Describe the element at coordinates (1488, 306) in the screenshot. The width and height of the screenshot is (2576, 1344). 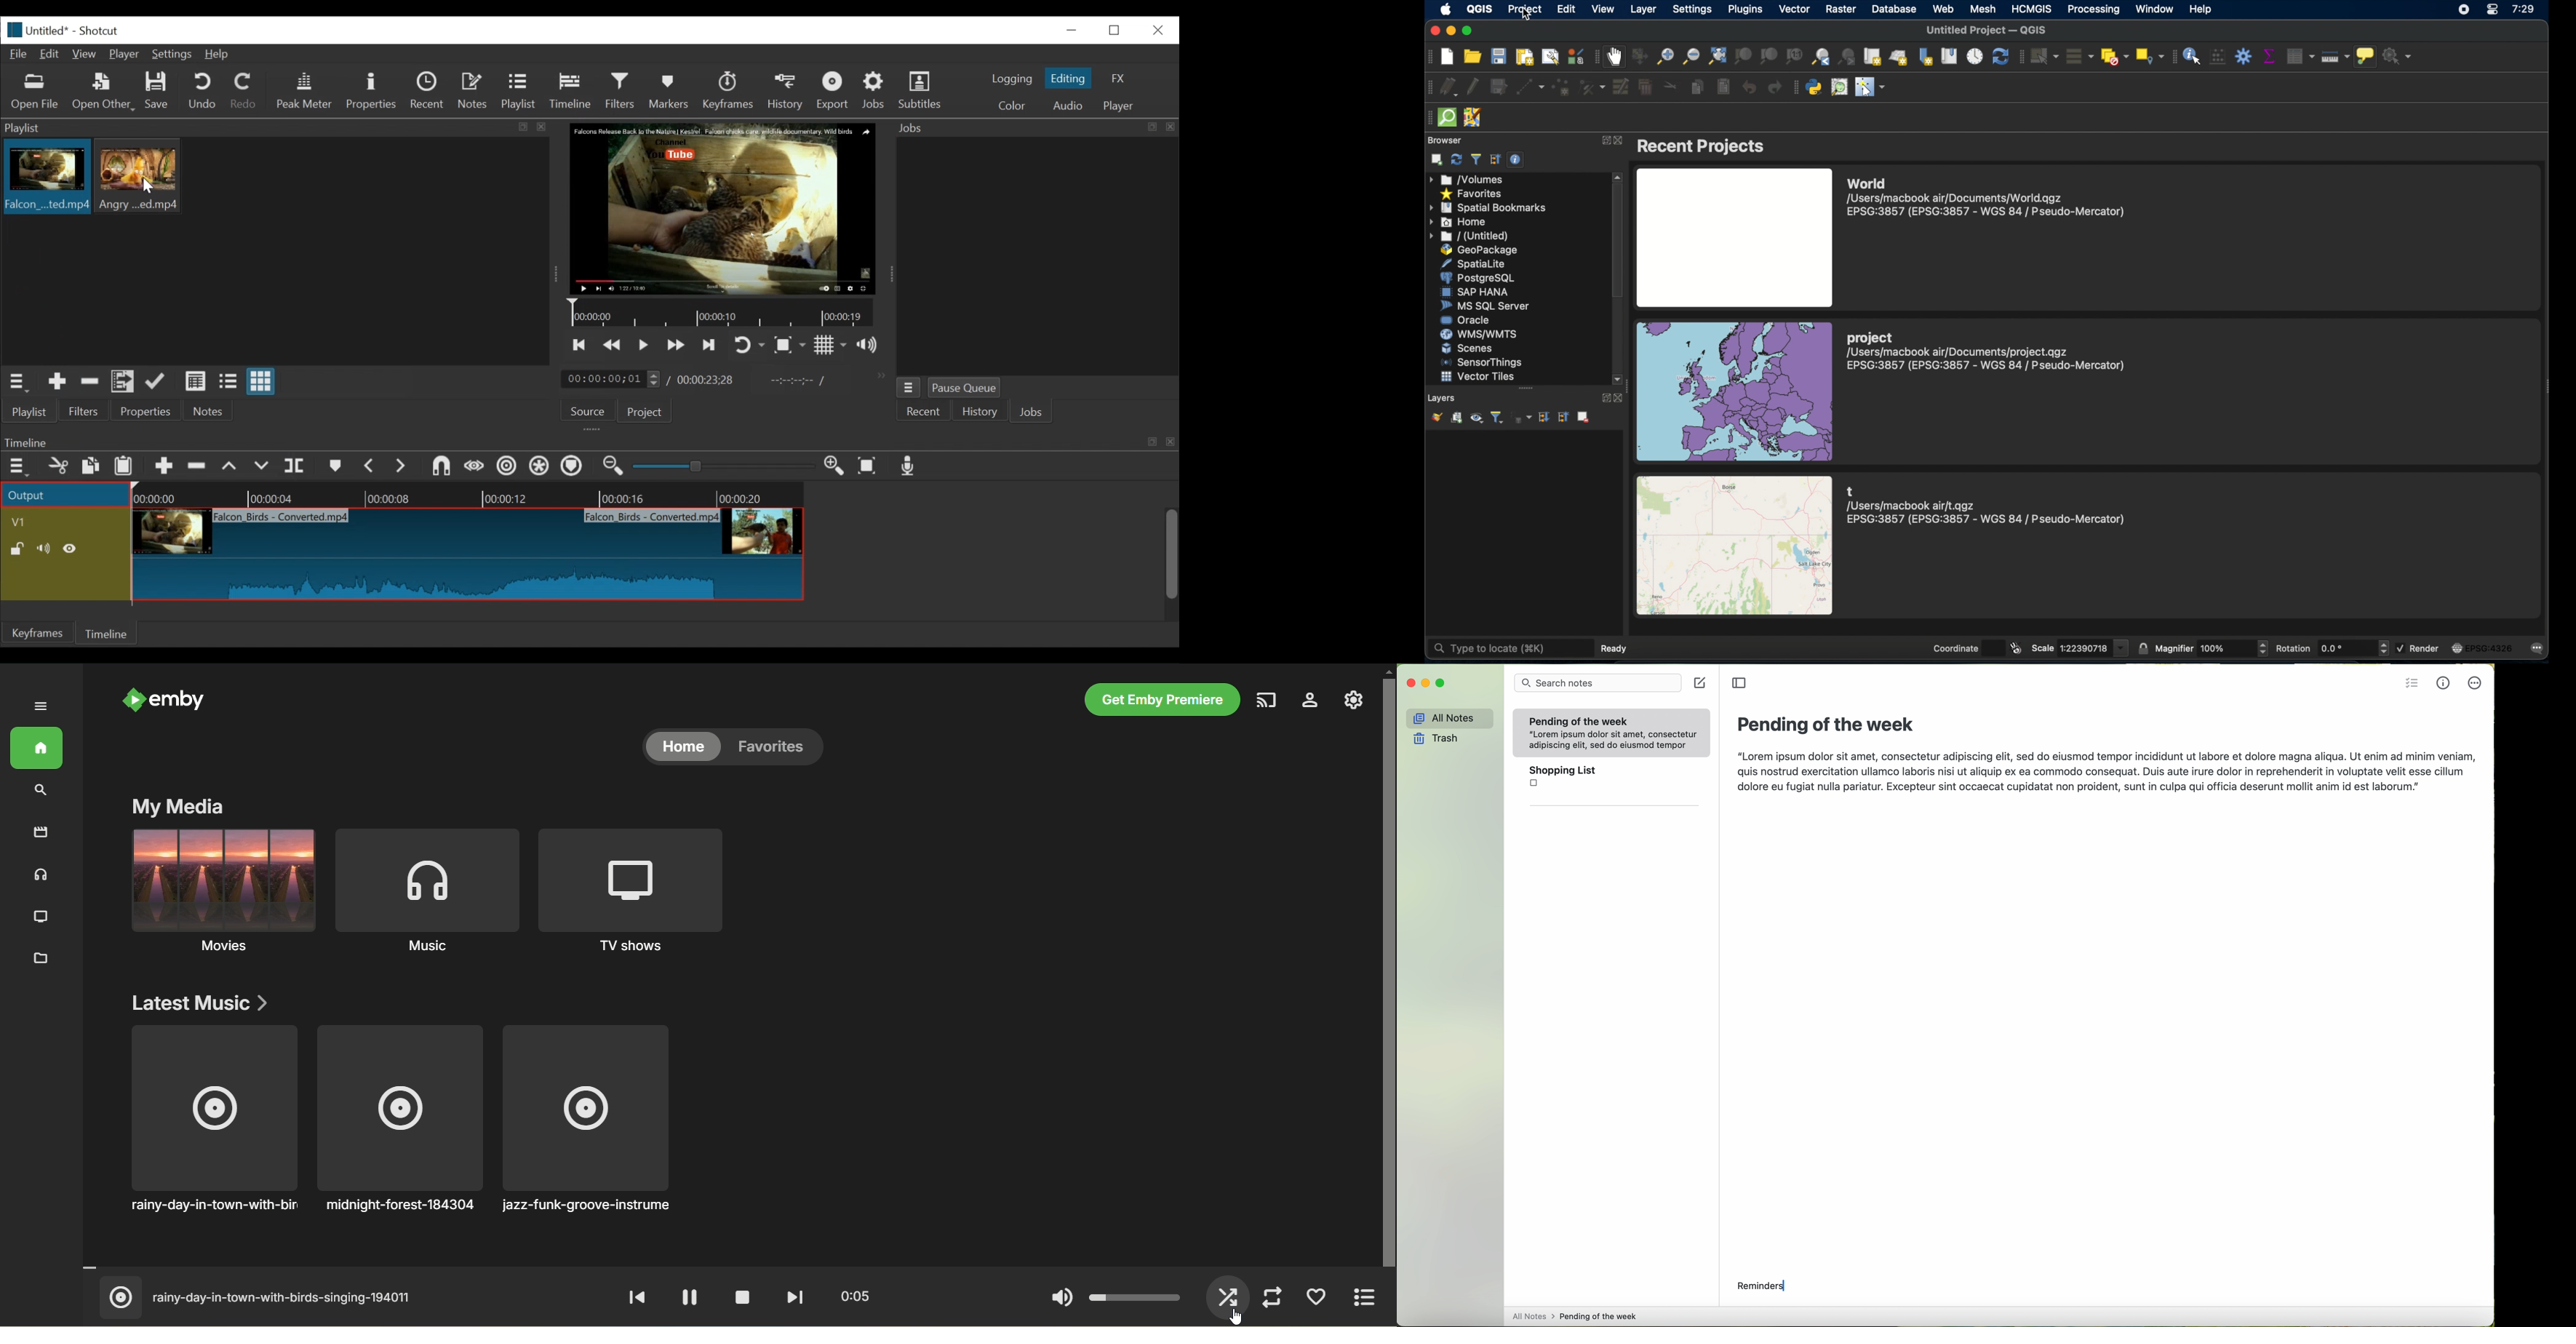
I see `ms sql server` at that location.